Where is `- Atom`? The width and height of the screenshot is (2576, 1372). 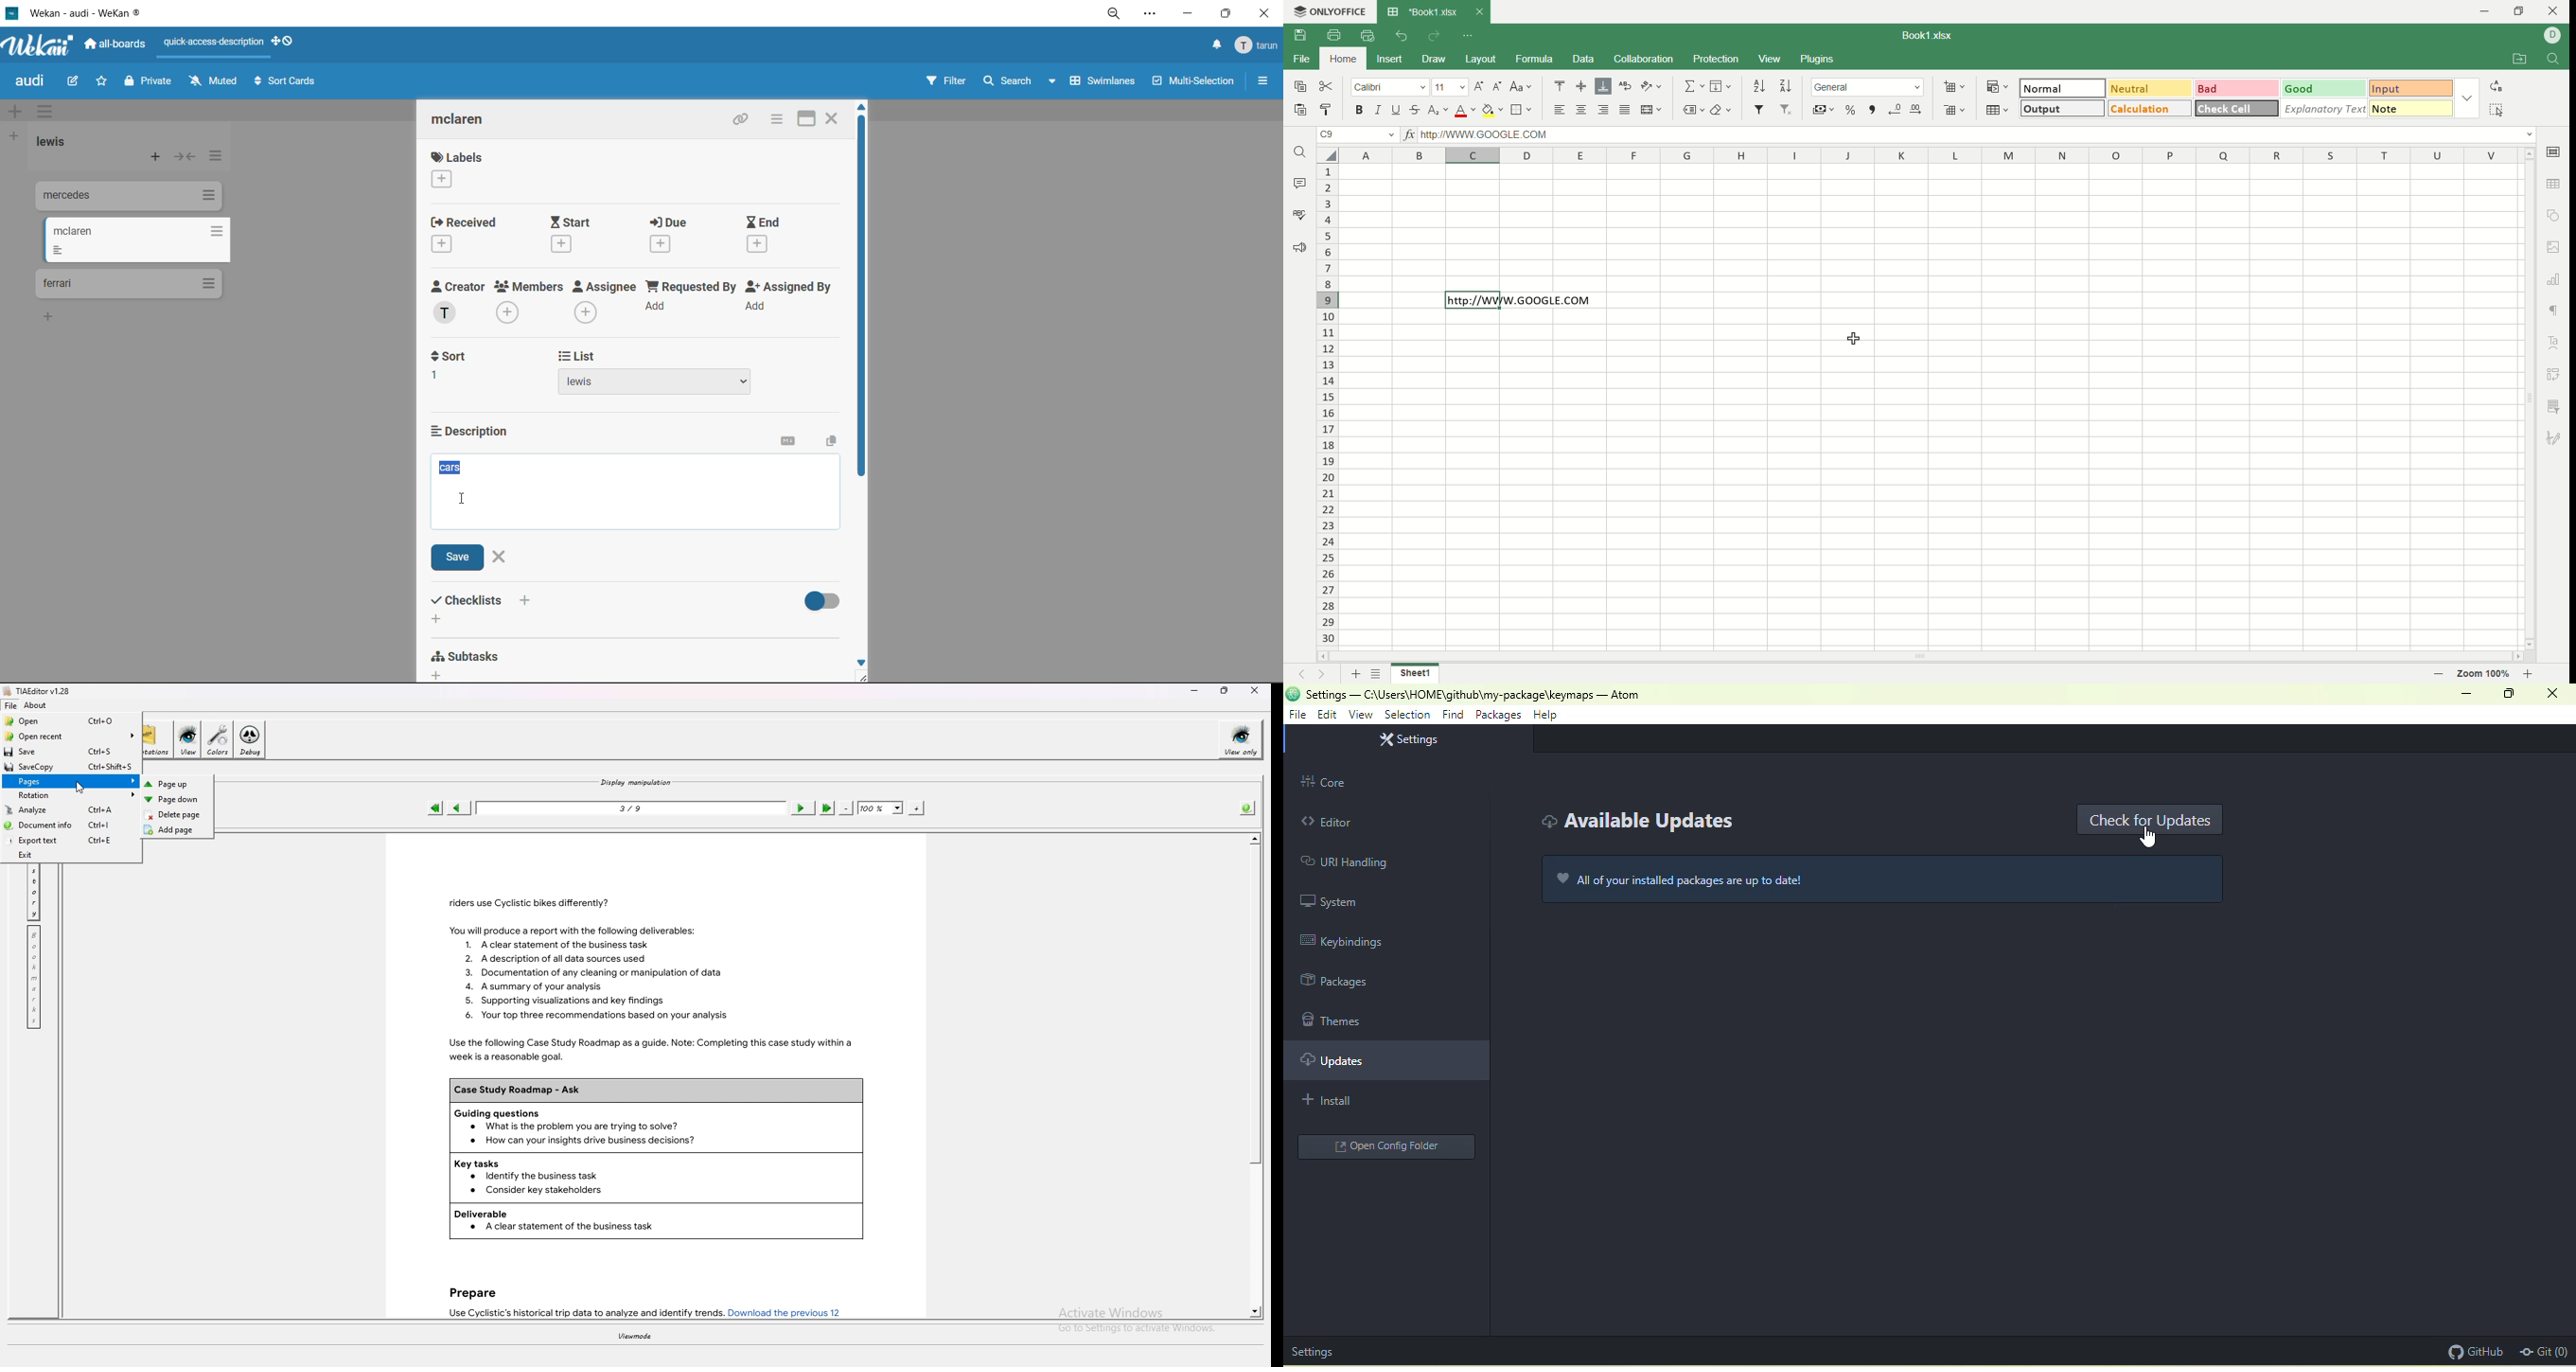 - Atom is located at coordinates (1620, 695).